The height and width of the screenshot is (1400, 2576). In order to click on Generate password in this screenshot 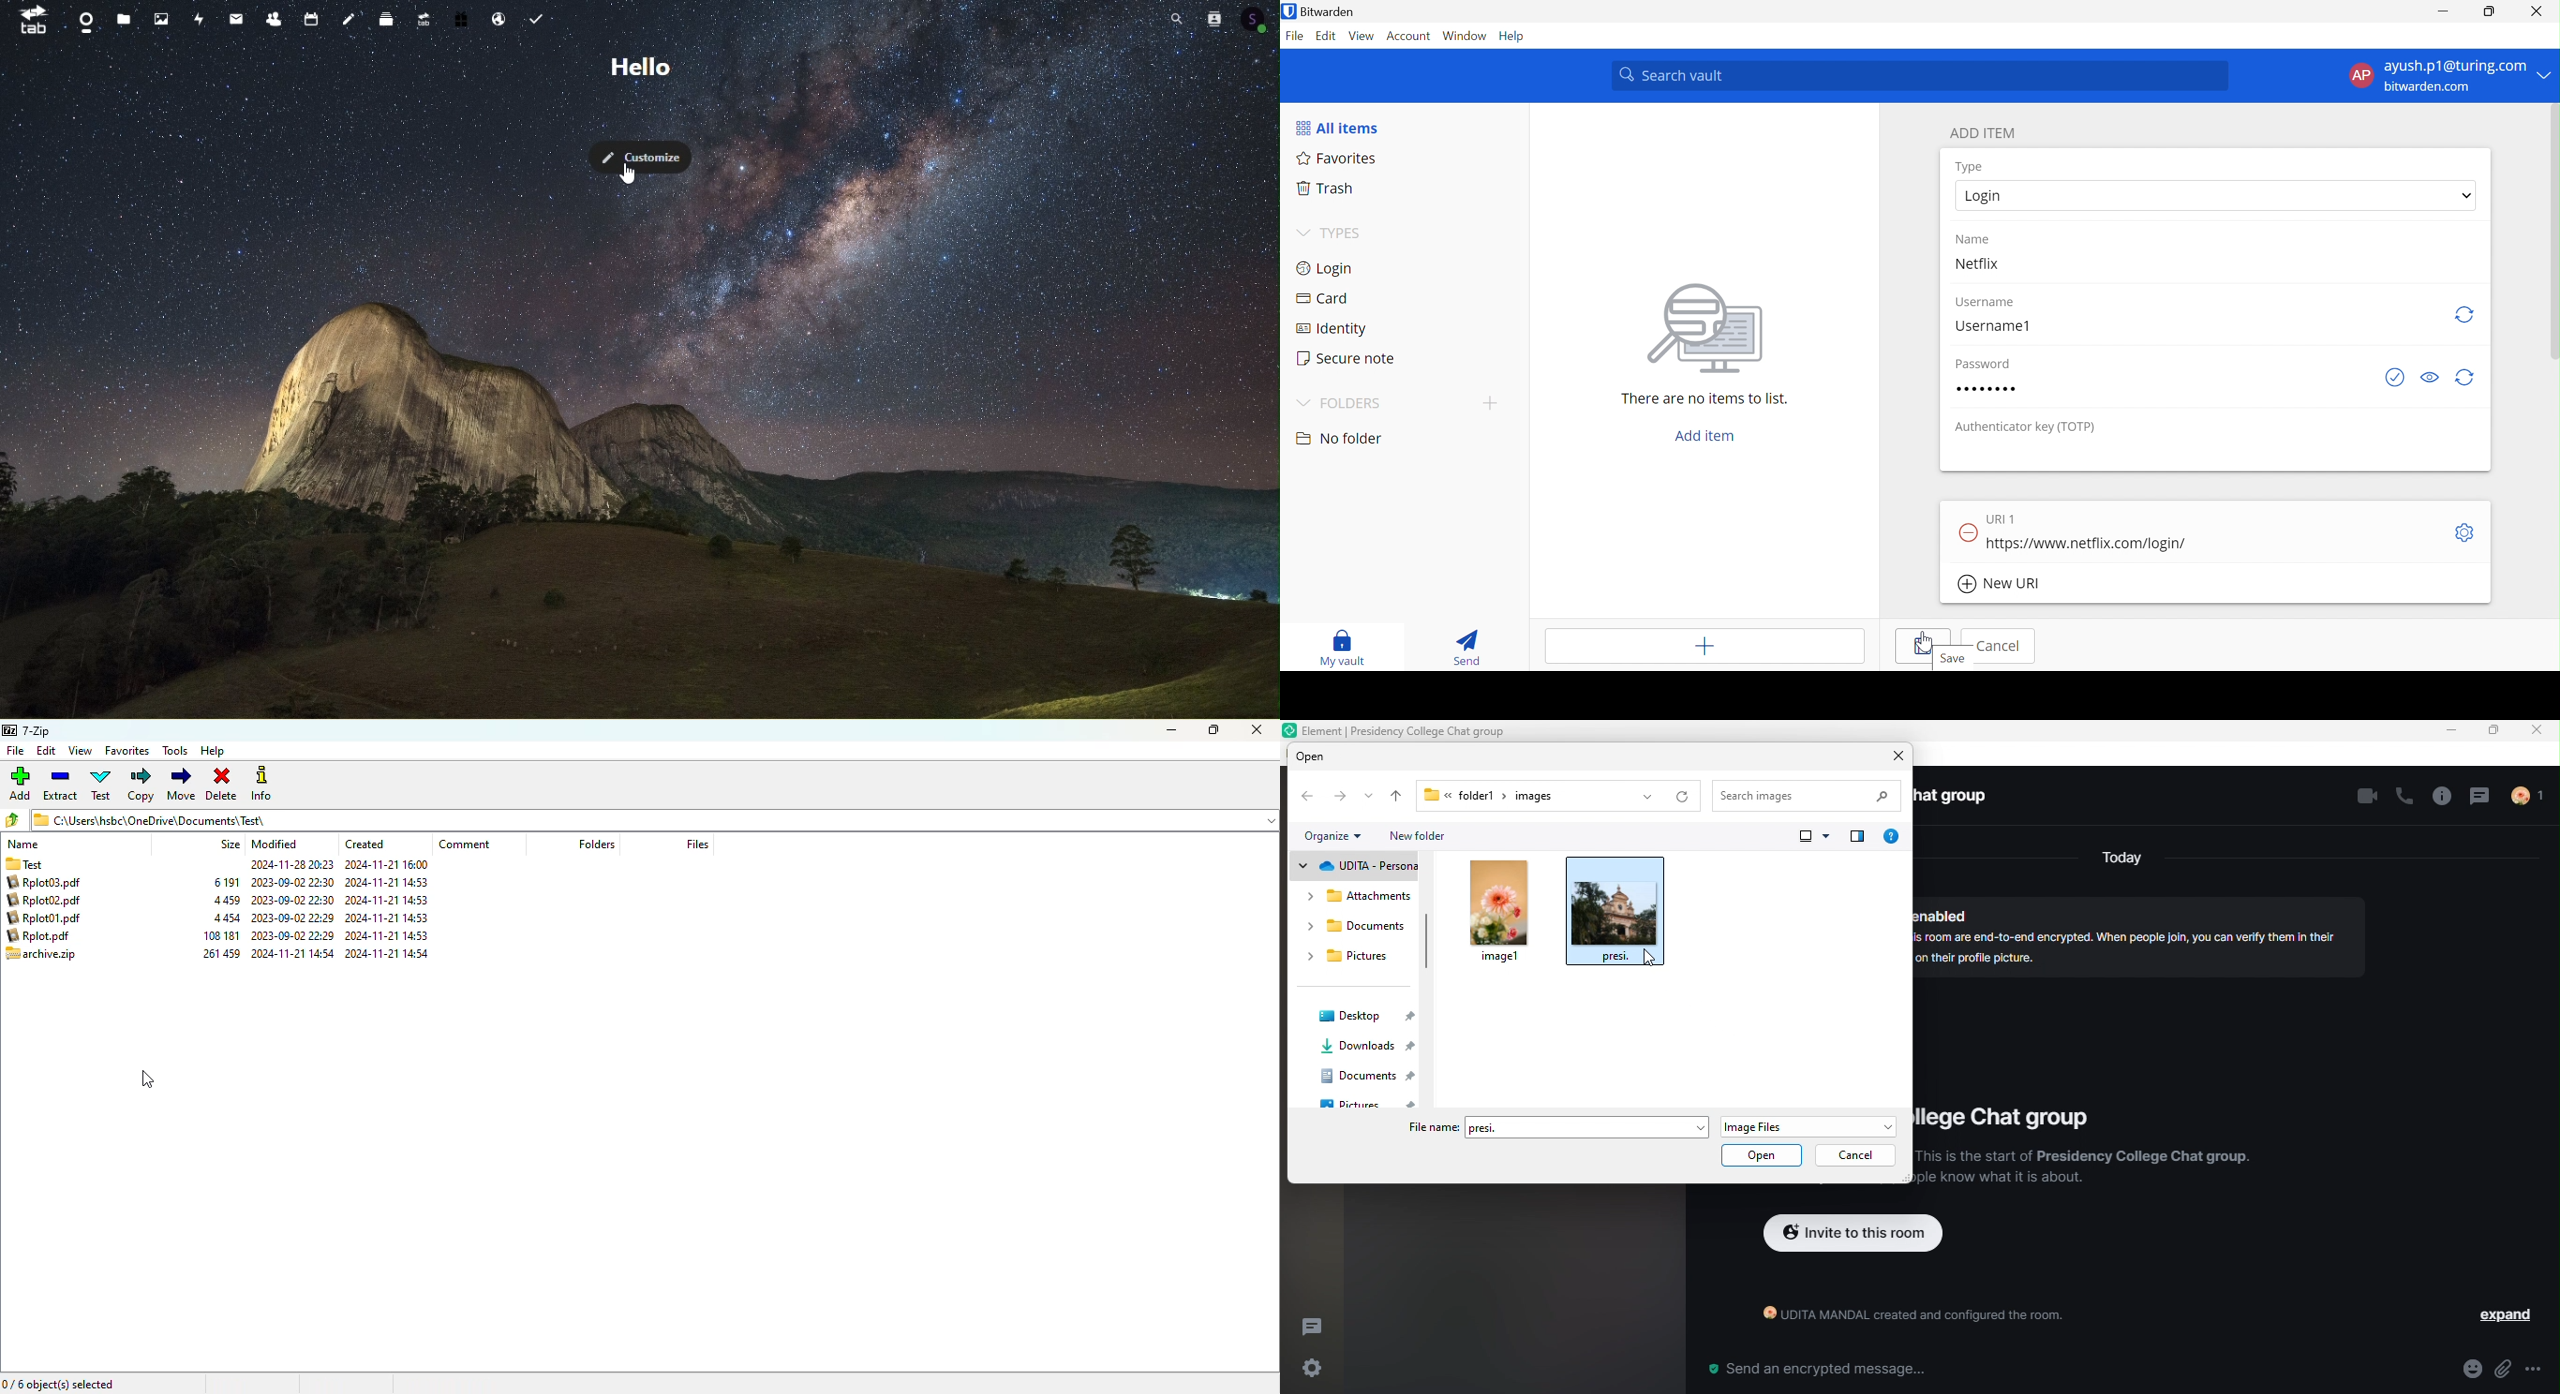, I will do `click(2463, 378)`.